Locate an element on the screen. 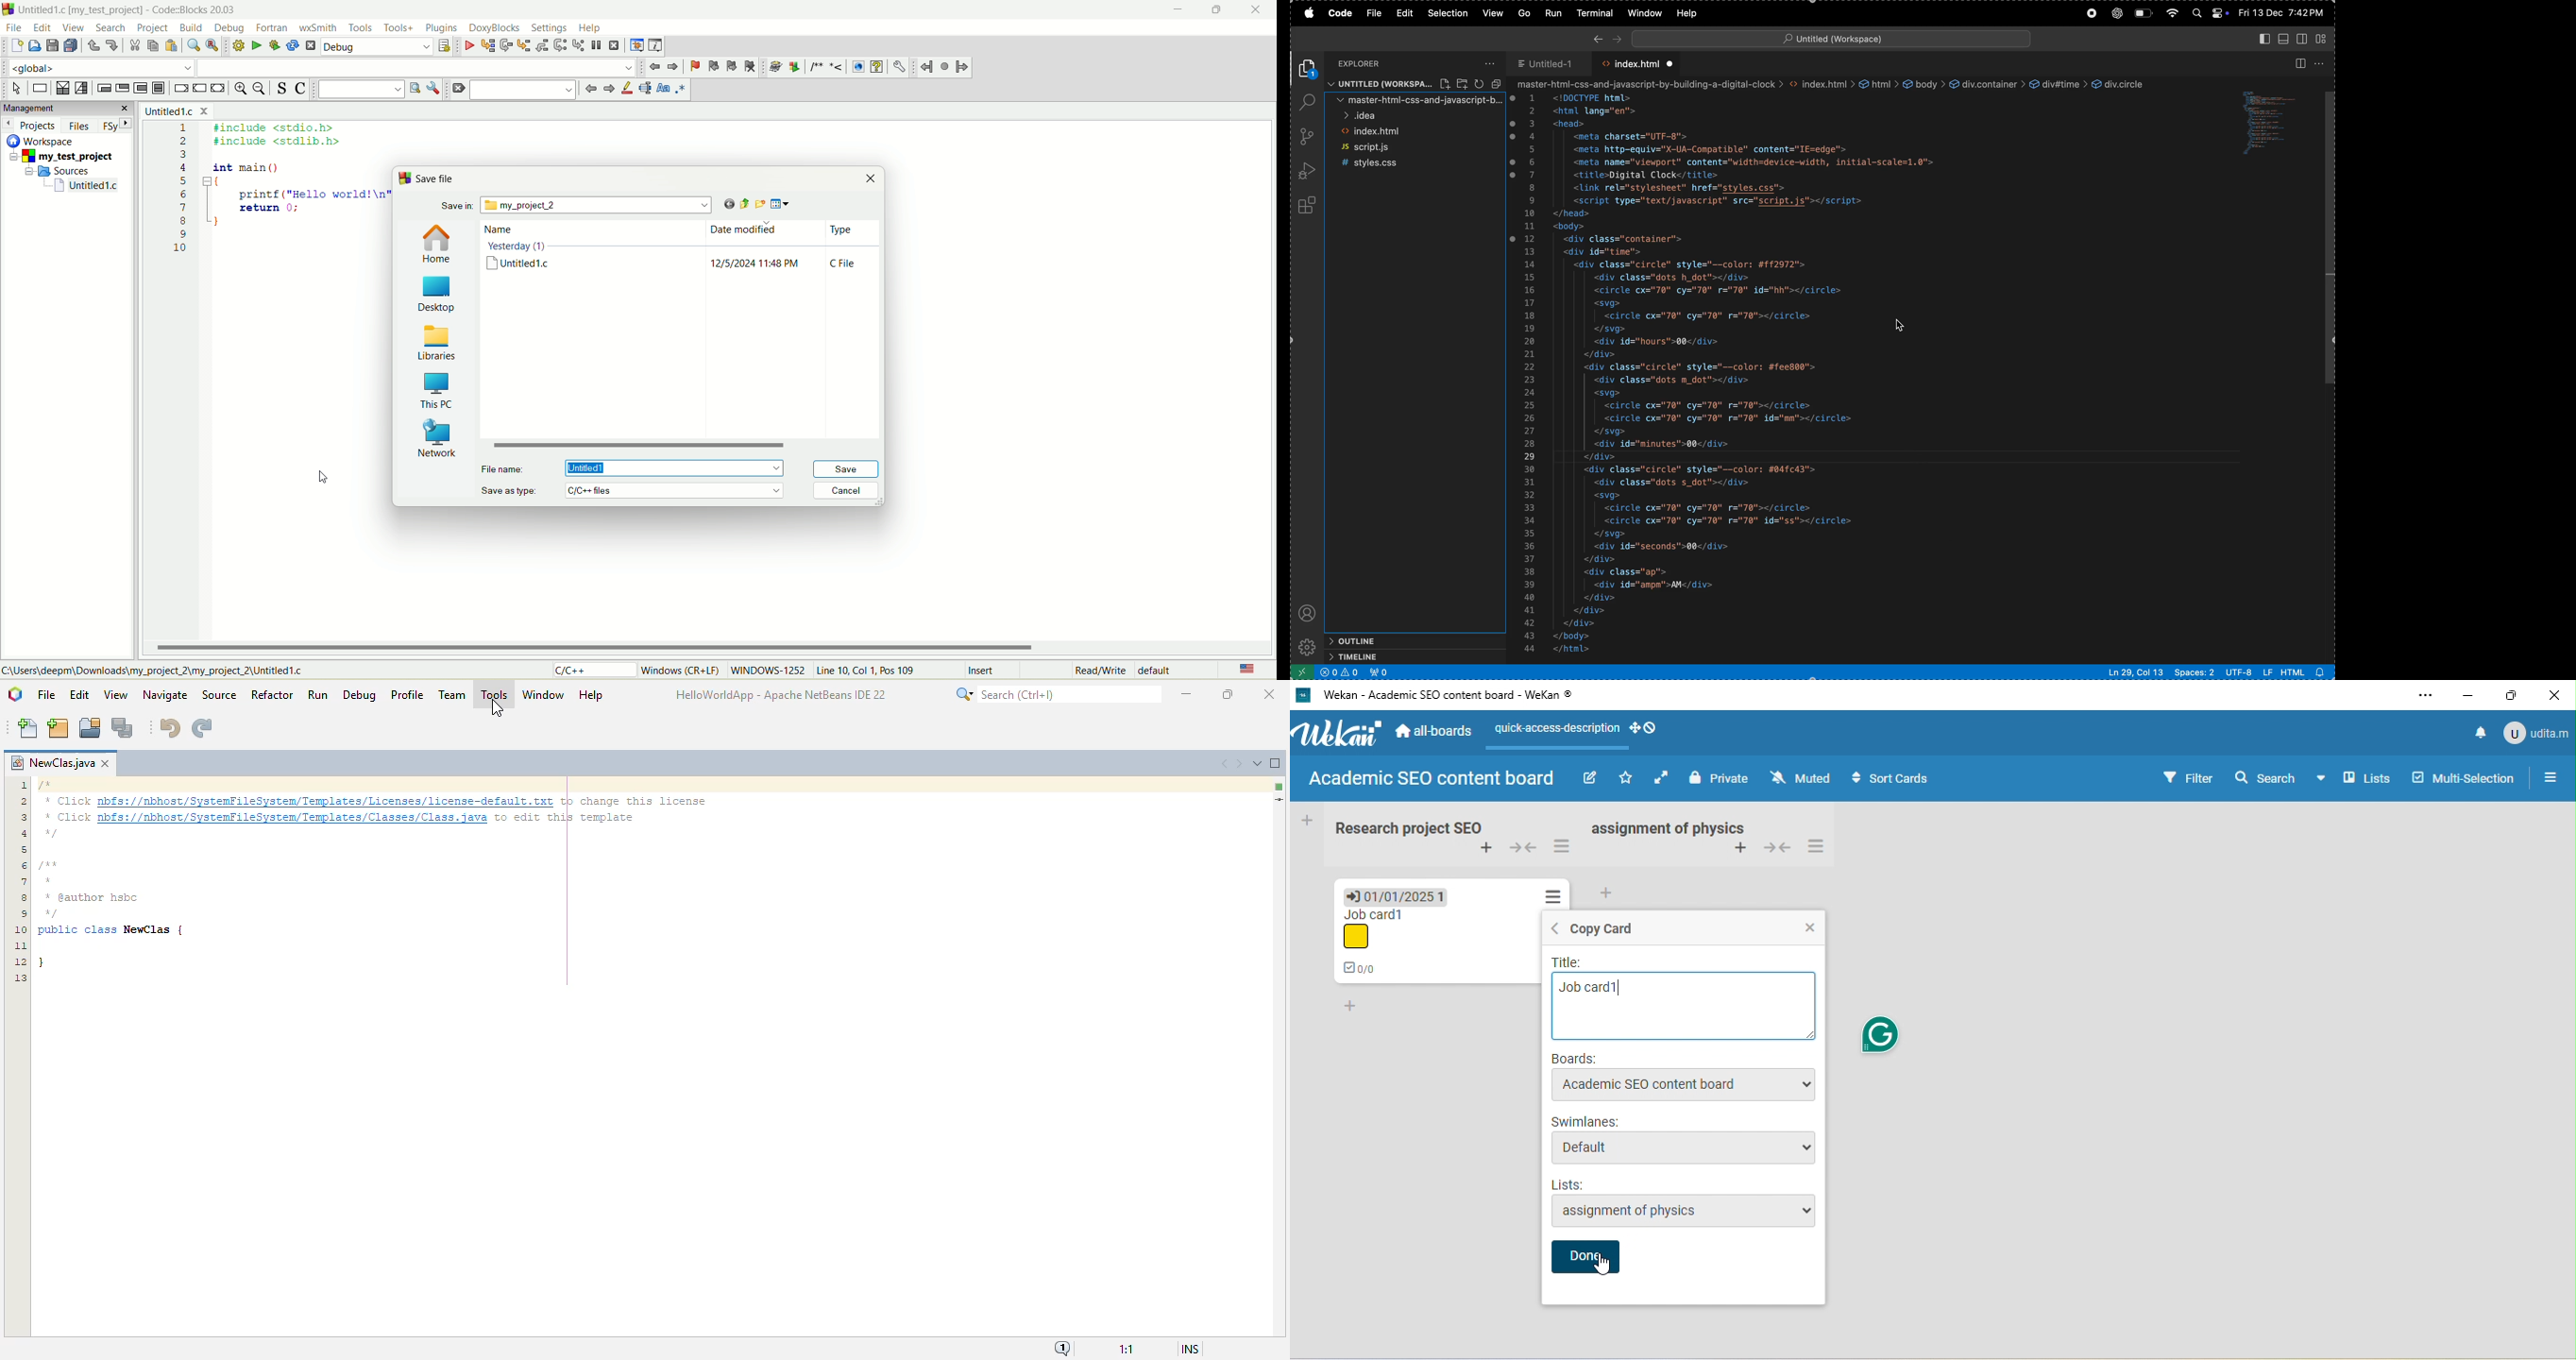  collapse is located at coordinates (1778, 846).